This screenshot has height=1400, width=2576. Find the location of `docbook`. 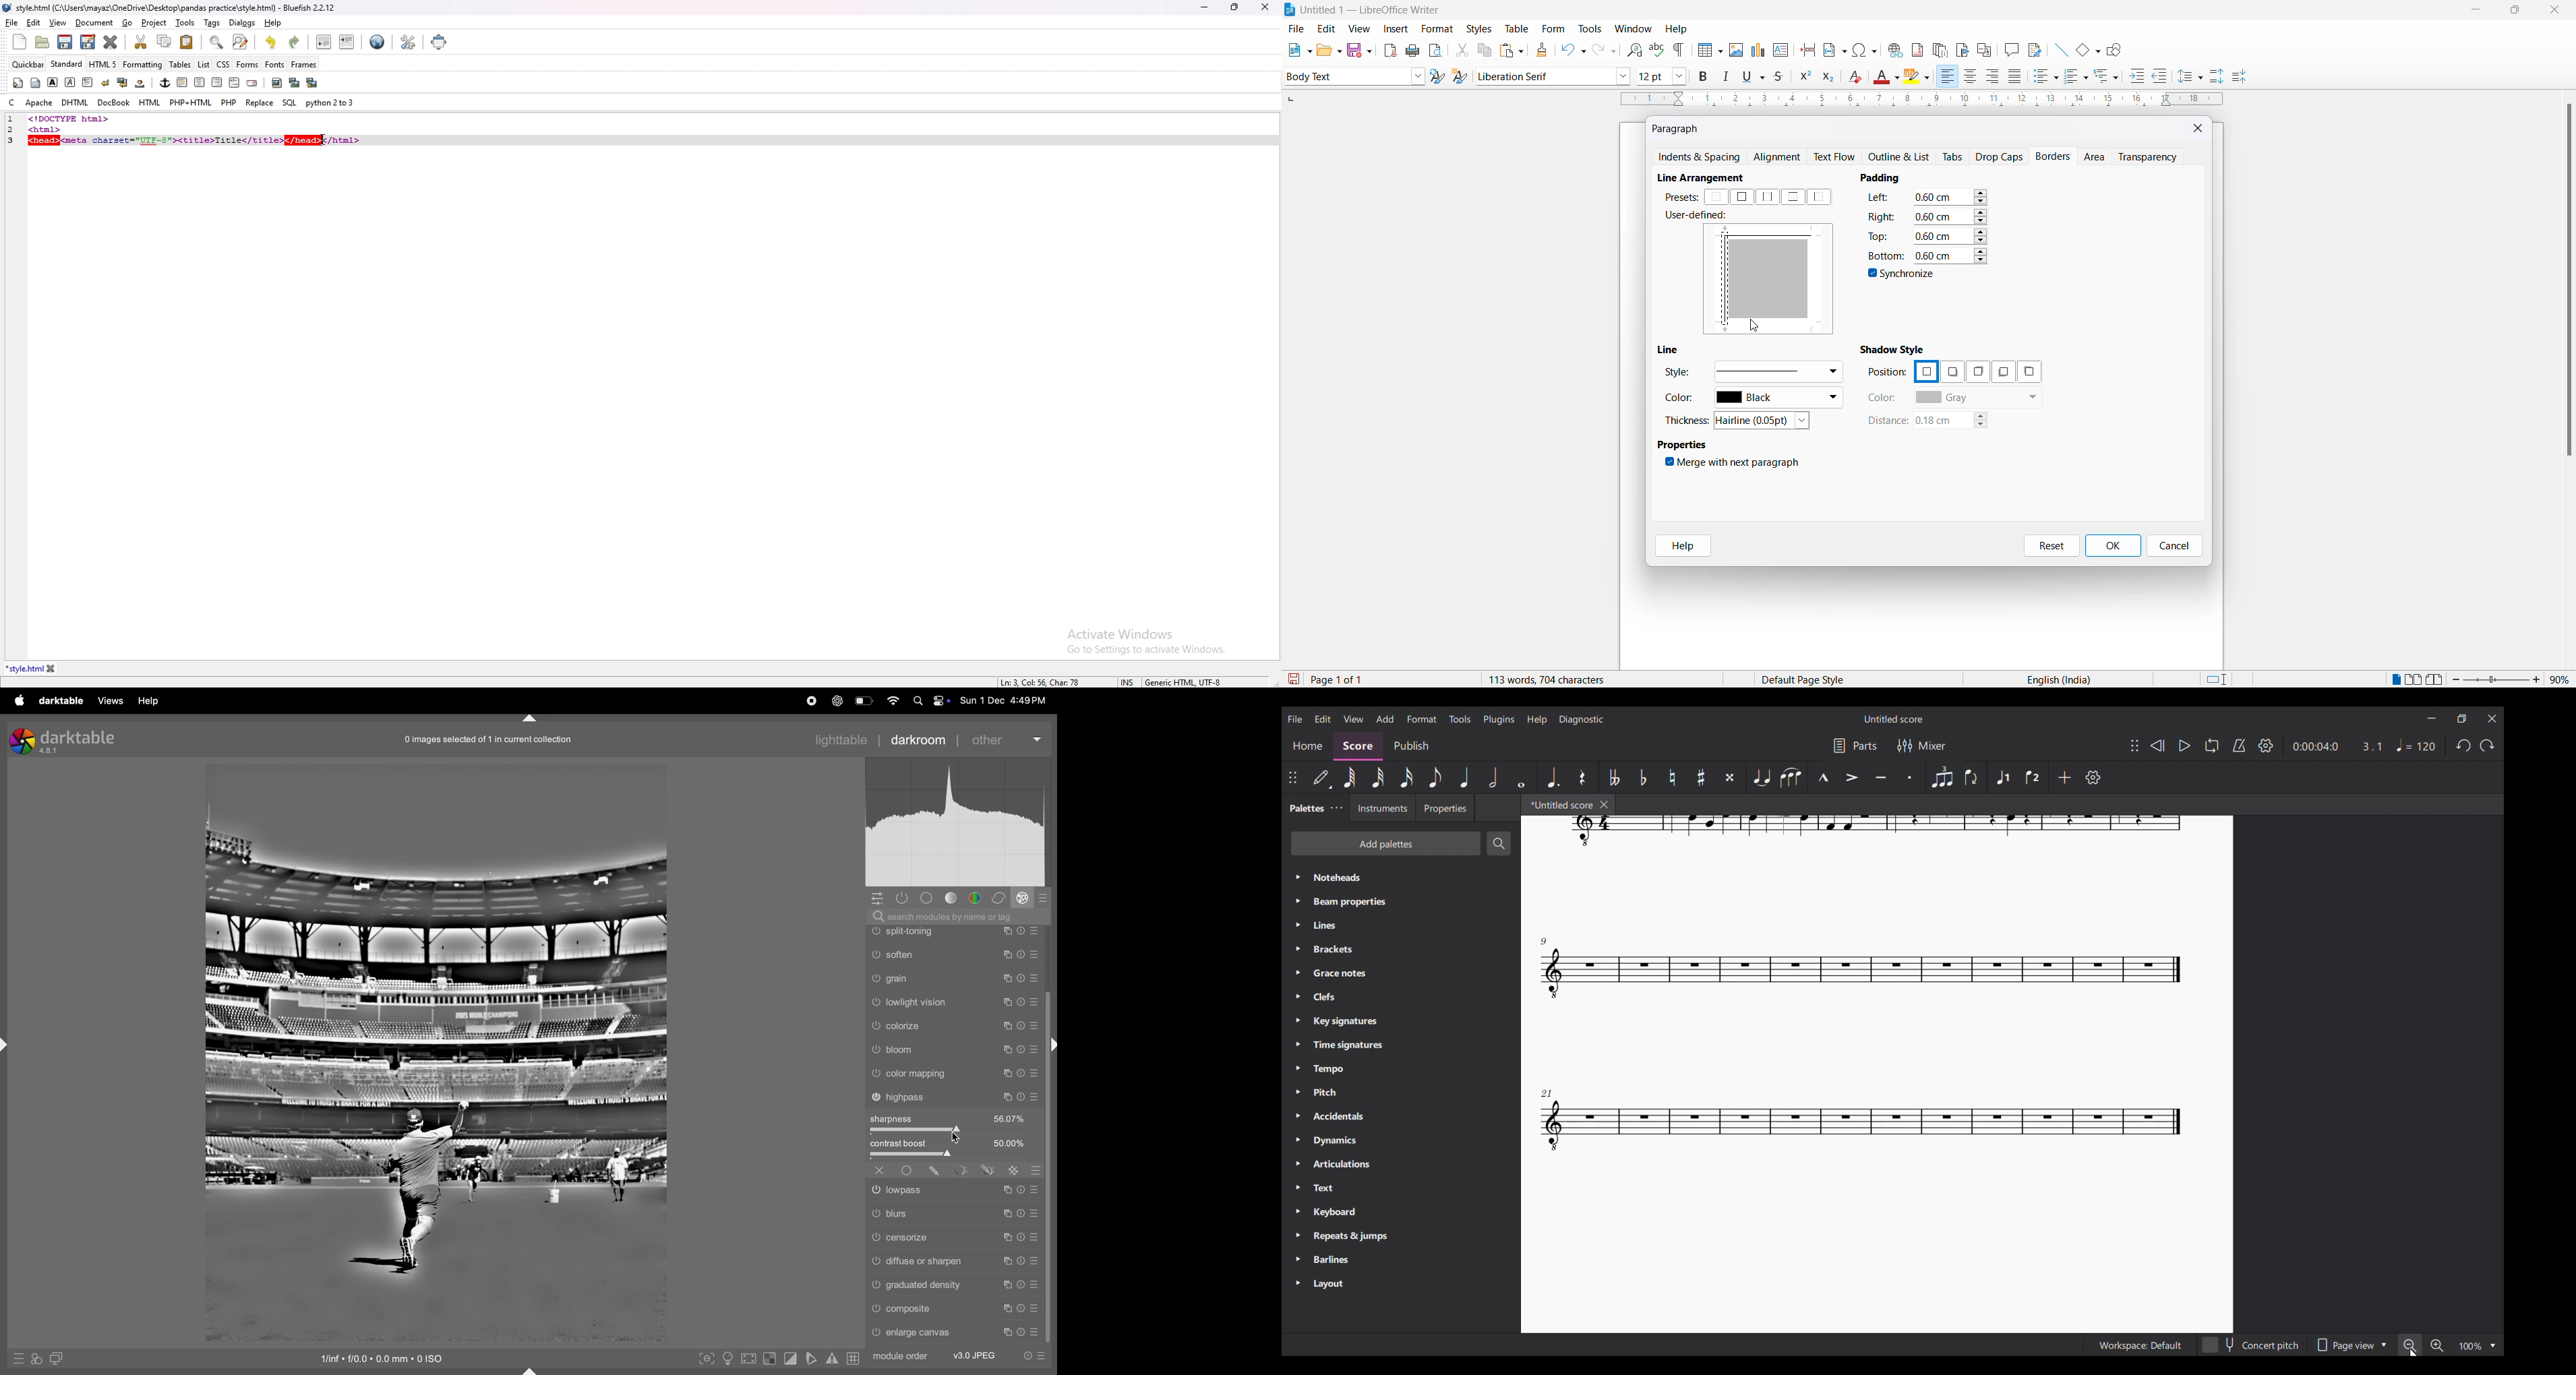

docbook is located at coordinates (113, 103).